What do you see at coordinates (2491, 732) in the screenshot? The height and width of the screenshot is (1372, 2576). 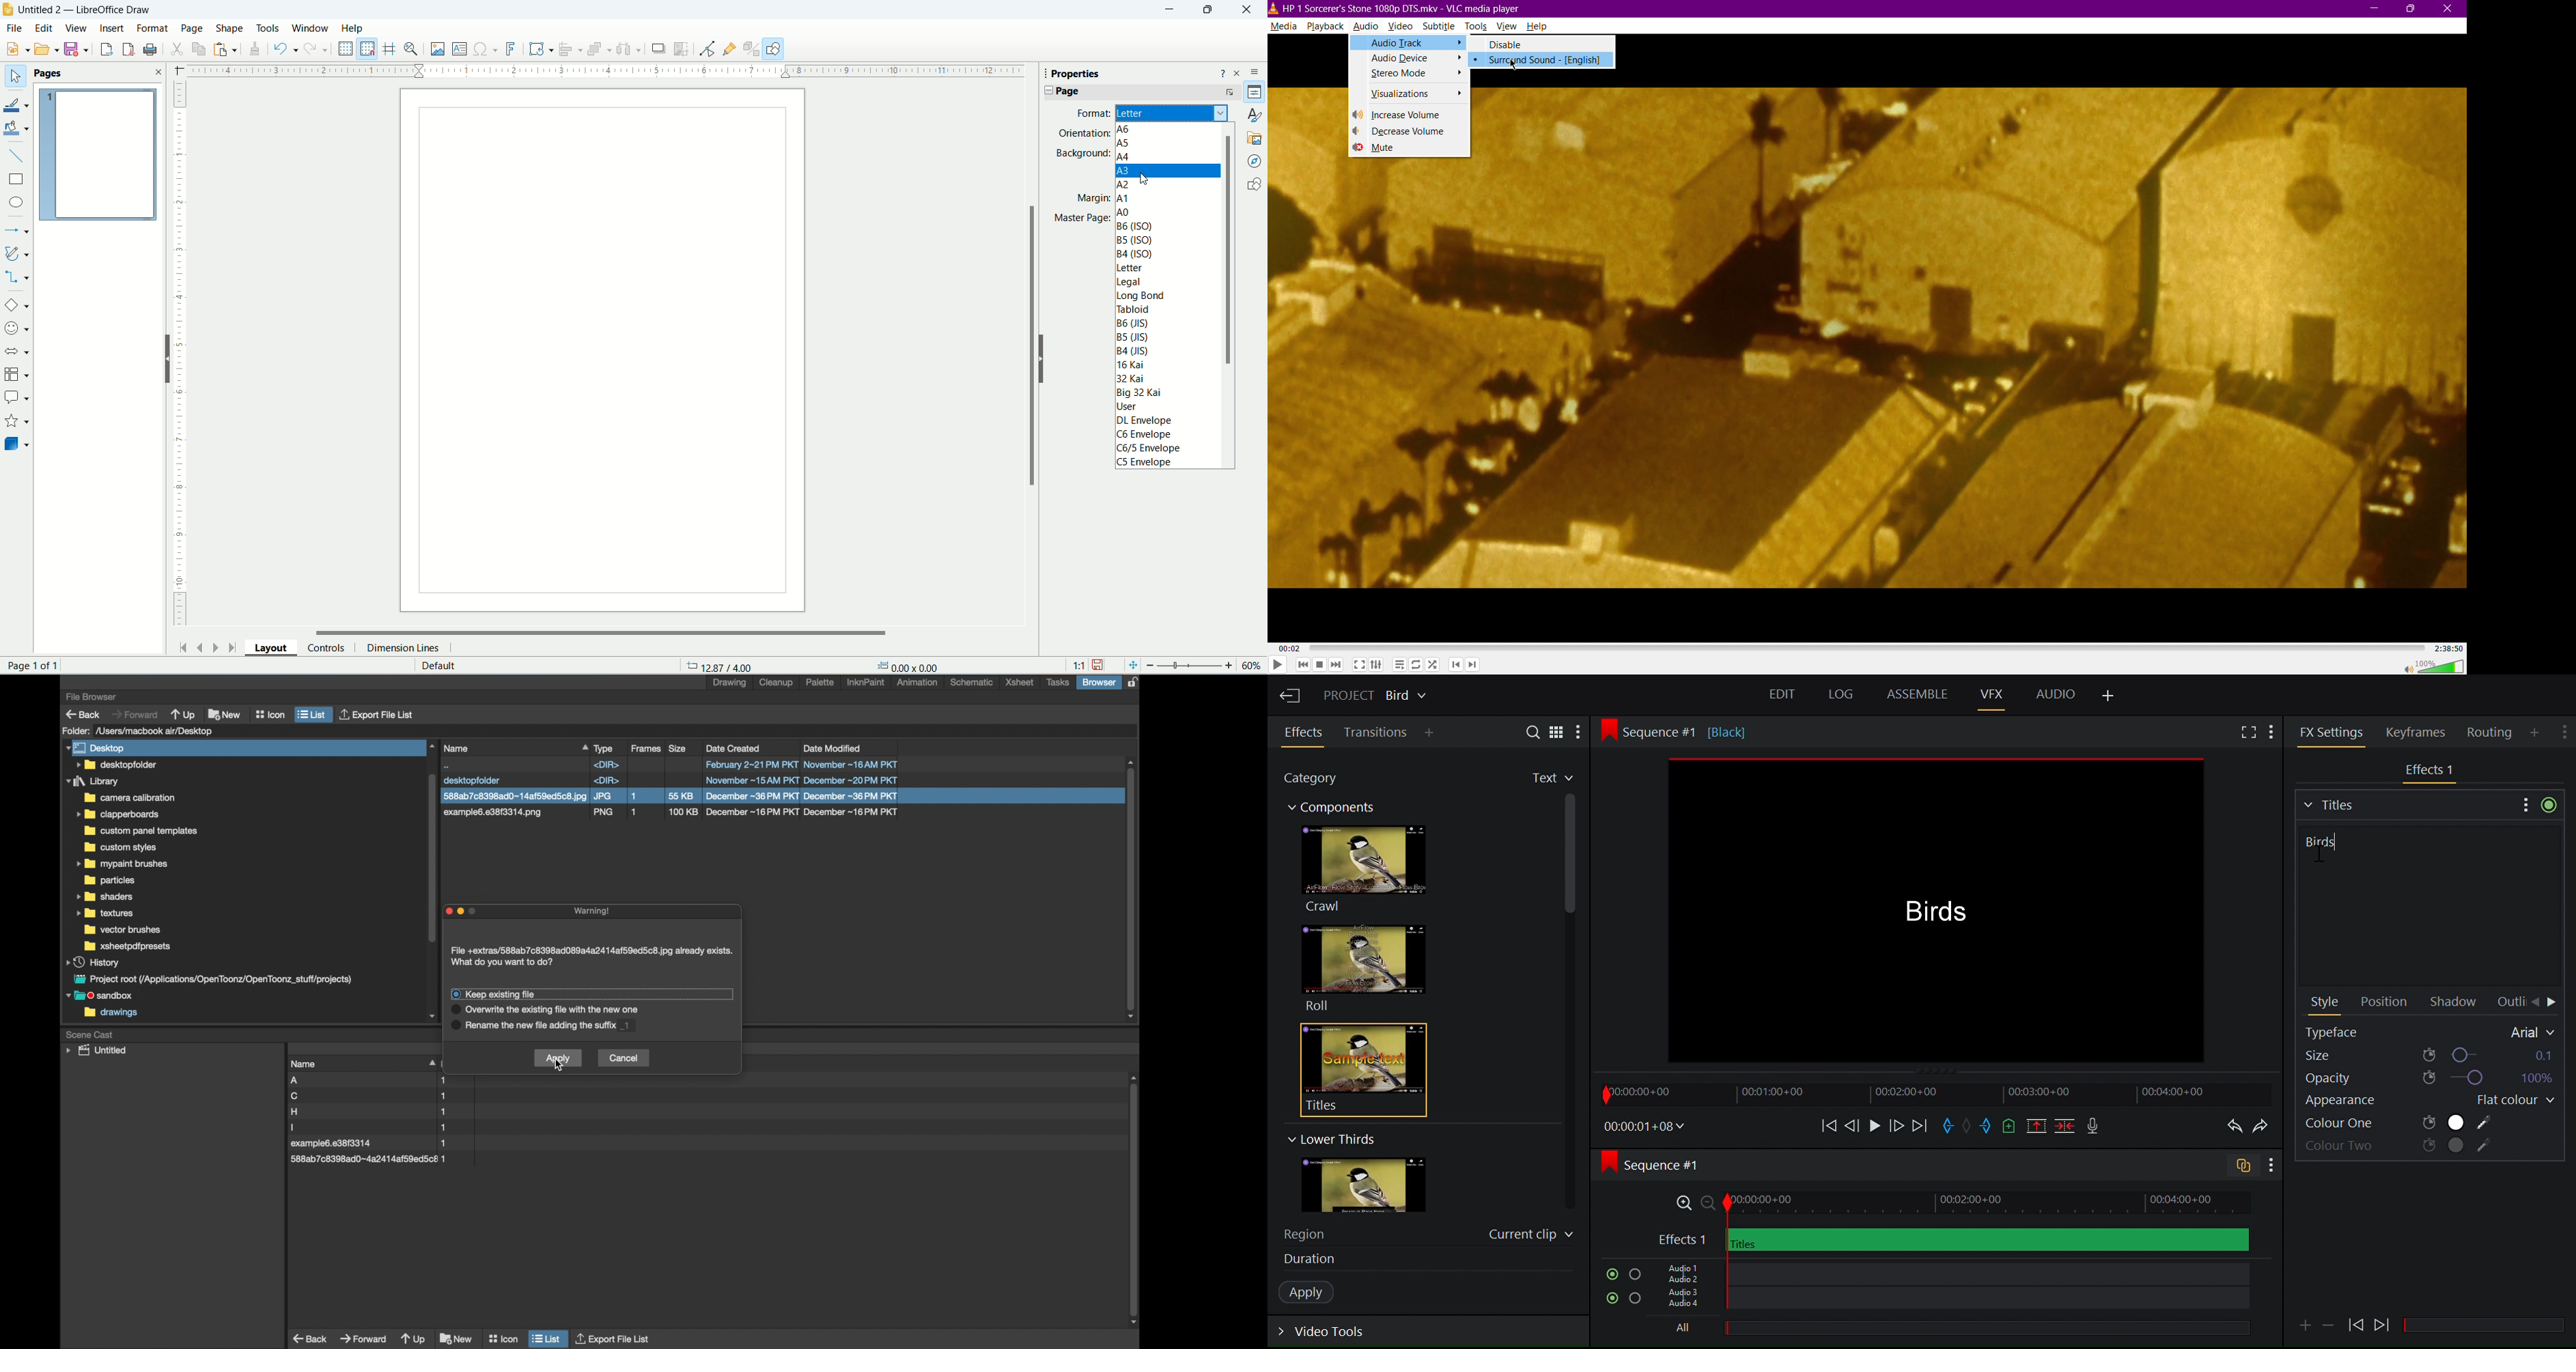 I see `Routing` at bounding box center [2491, 732].